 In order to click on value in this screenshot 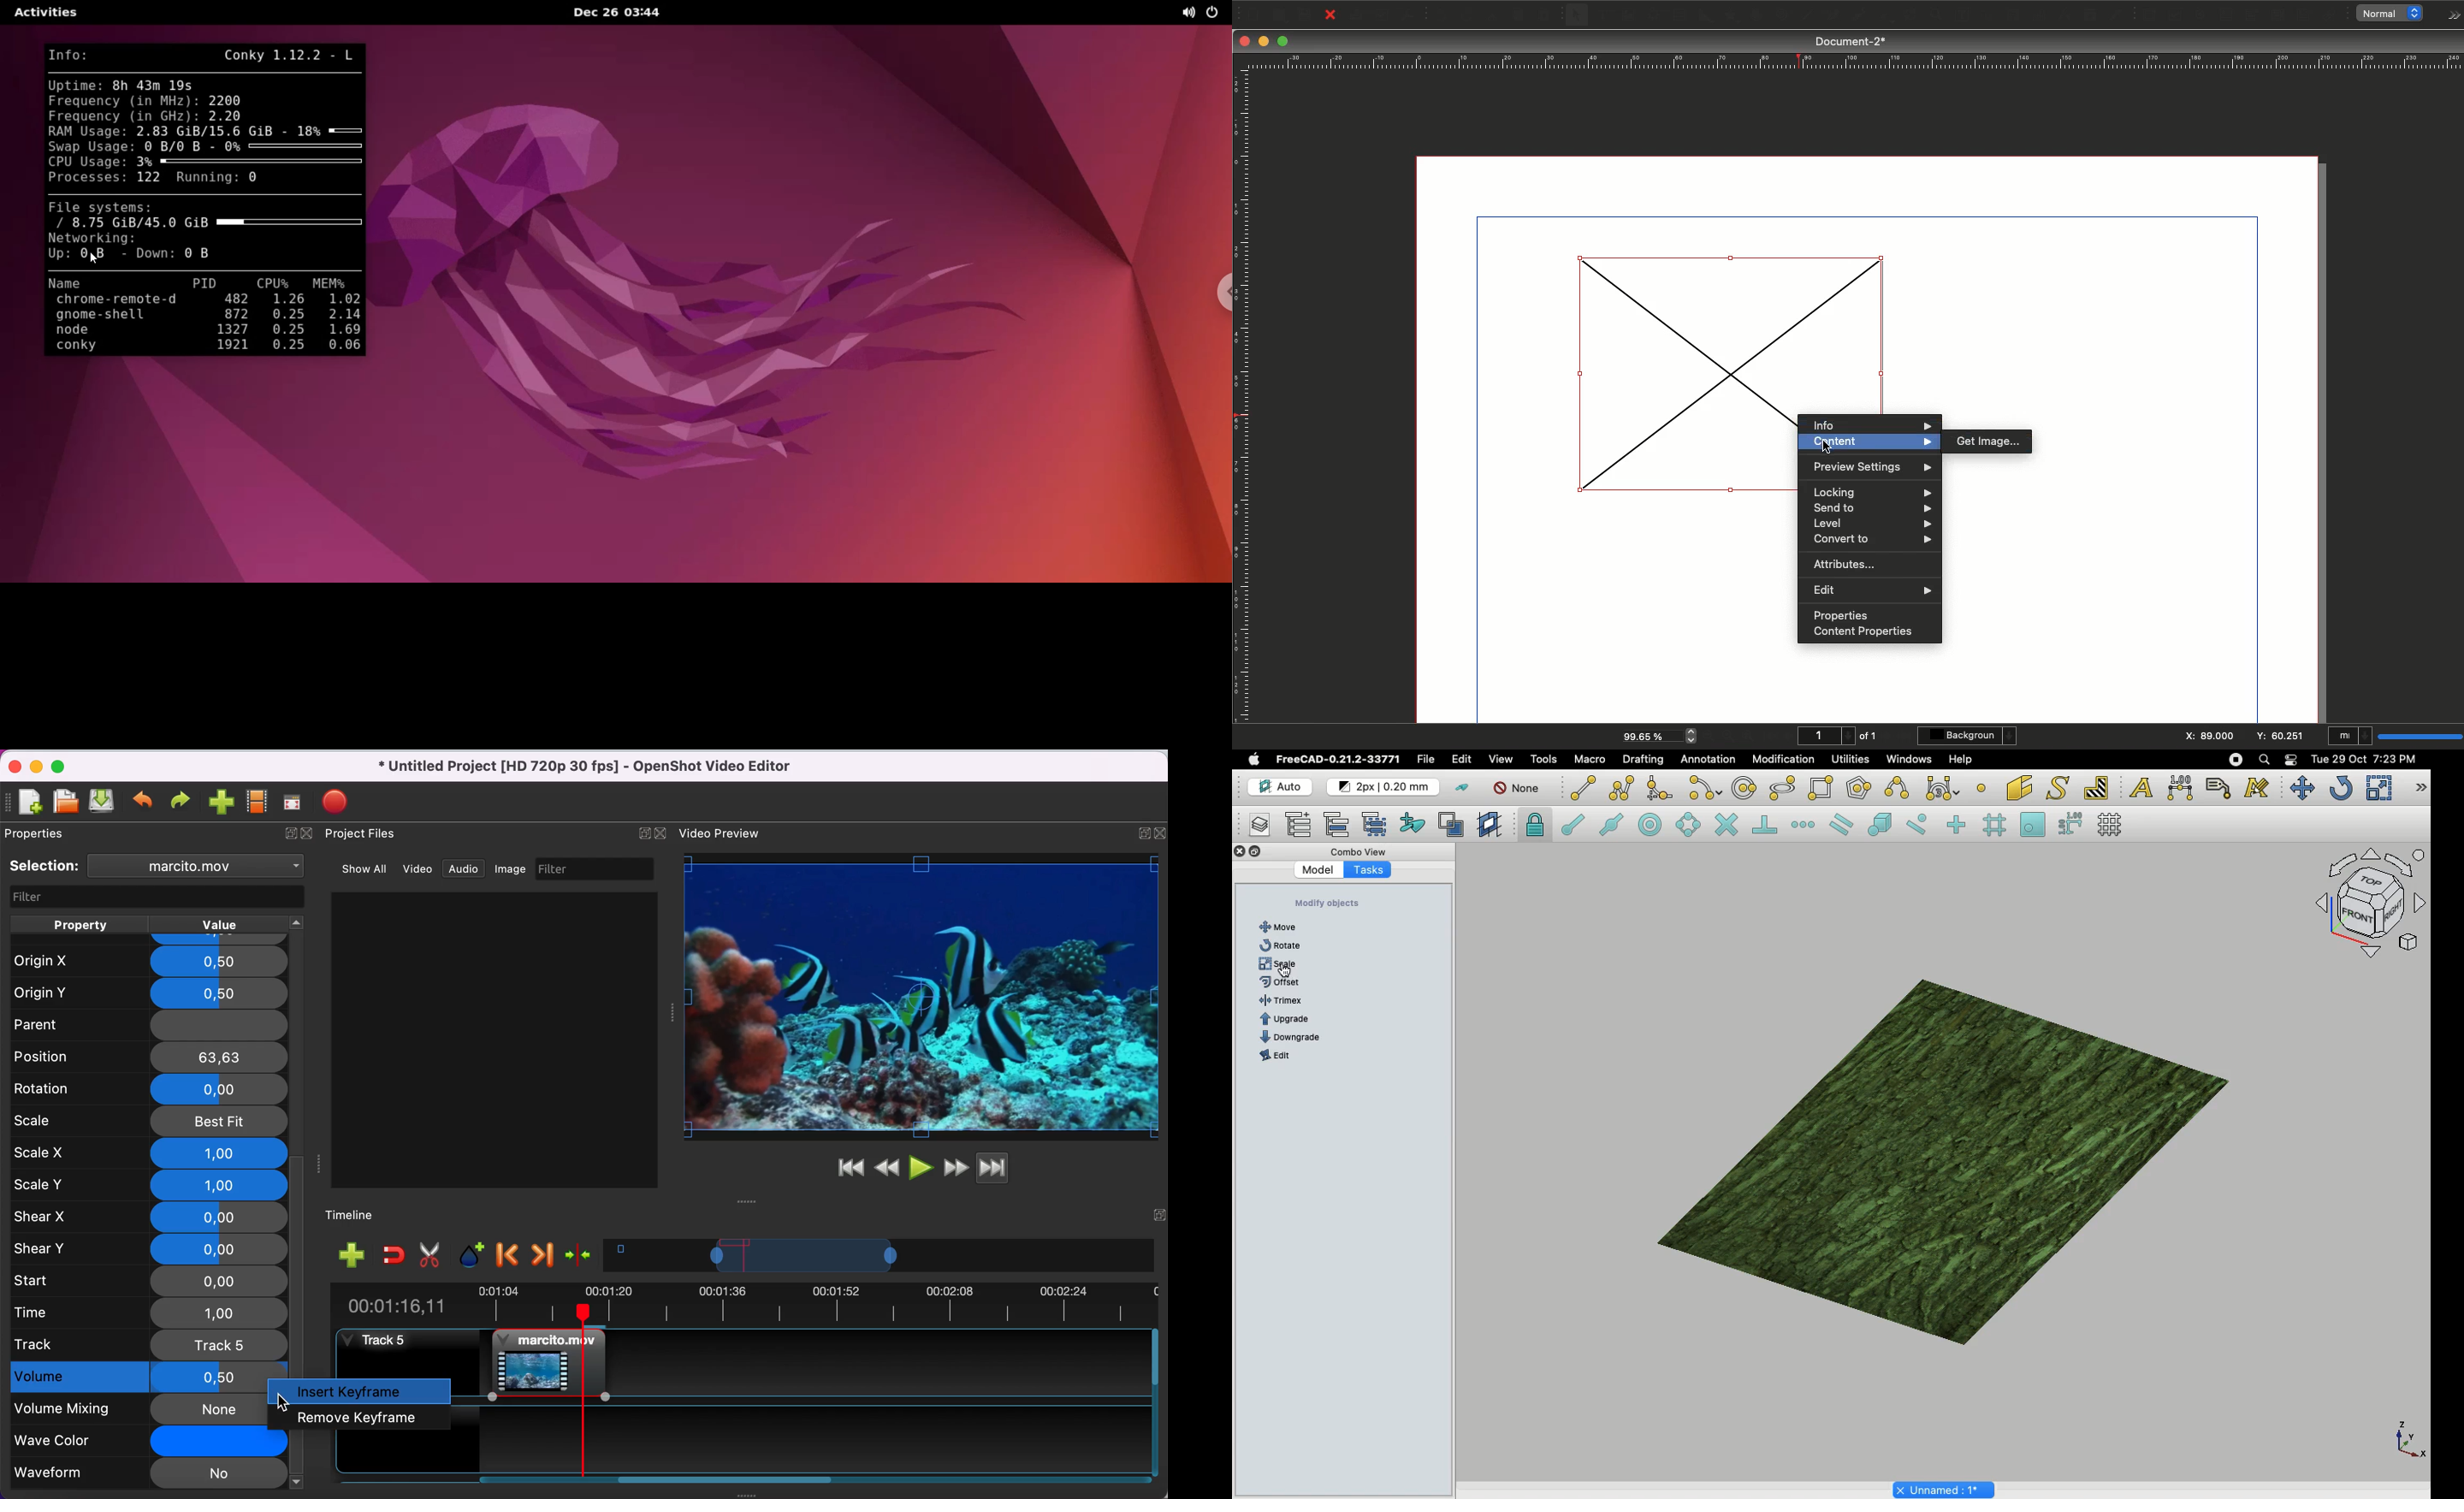, I will do `click(232, 924)`.